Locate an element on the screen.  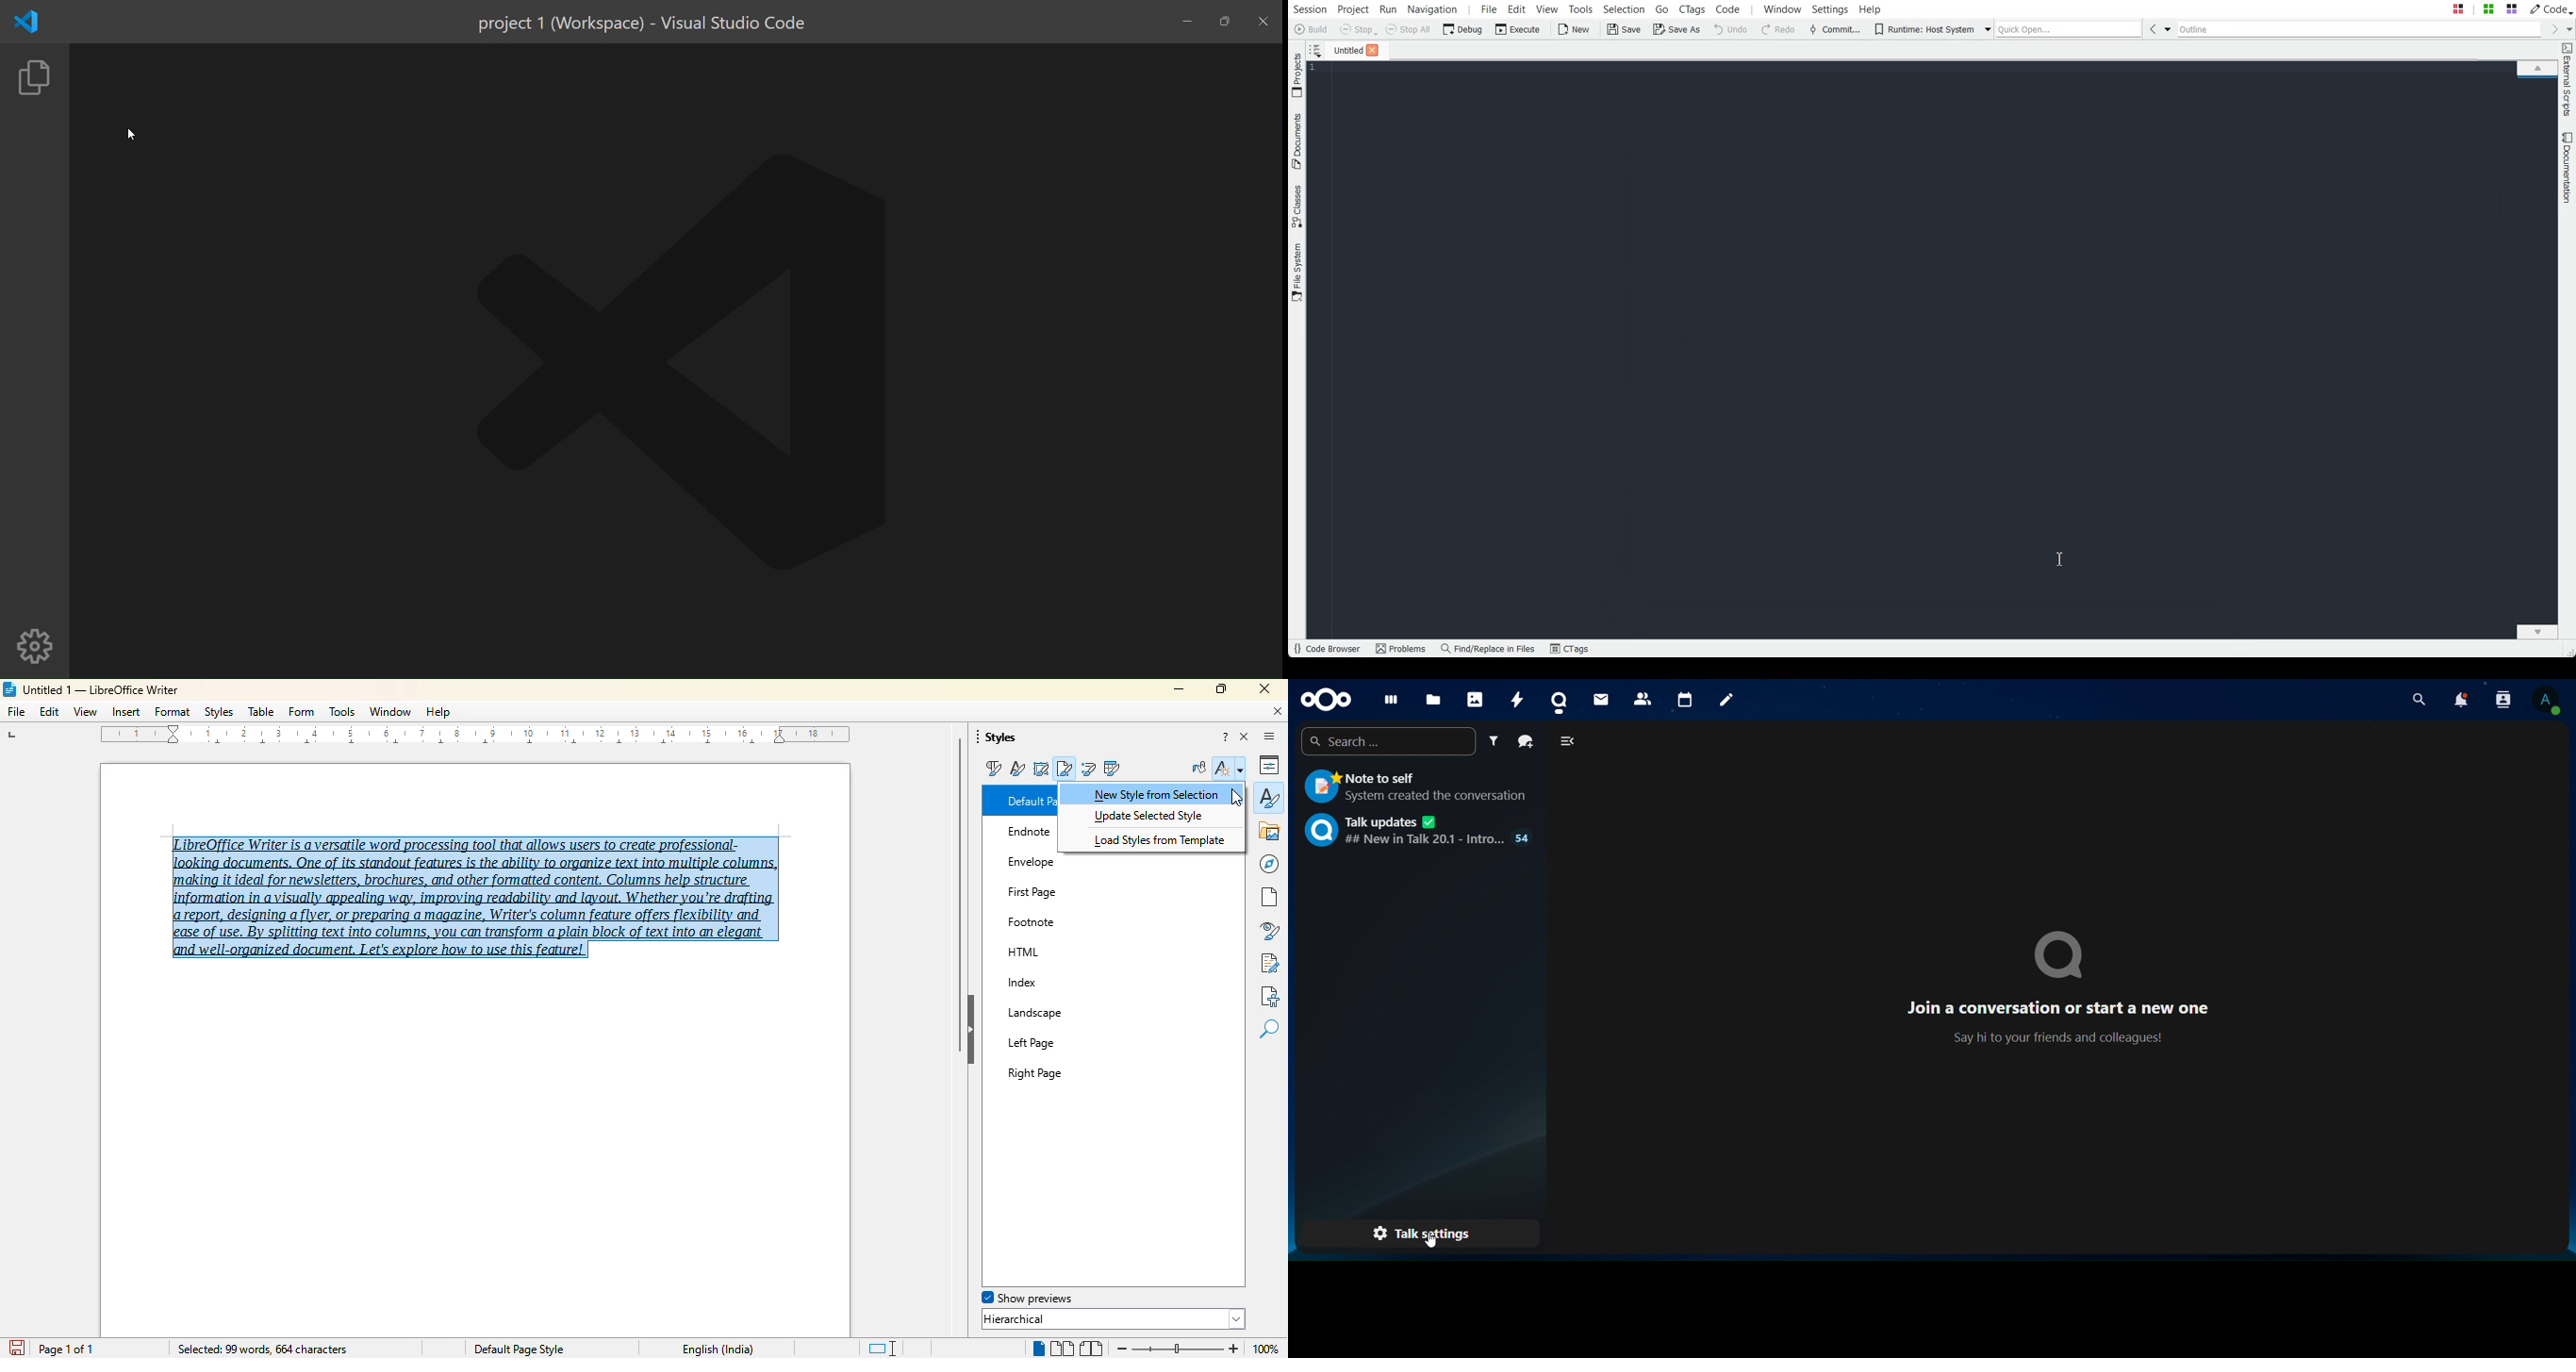
spotlight is located at coordinates (1107, 1298).